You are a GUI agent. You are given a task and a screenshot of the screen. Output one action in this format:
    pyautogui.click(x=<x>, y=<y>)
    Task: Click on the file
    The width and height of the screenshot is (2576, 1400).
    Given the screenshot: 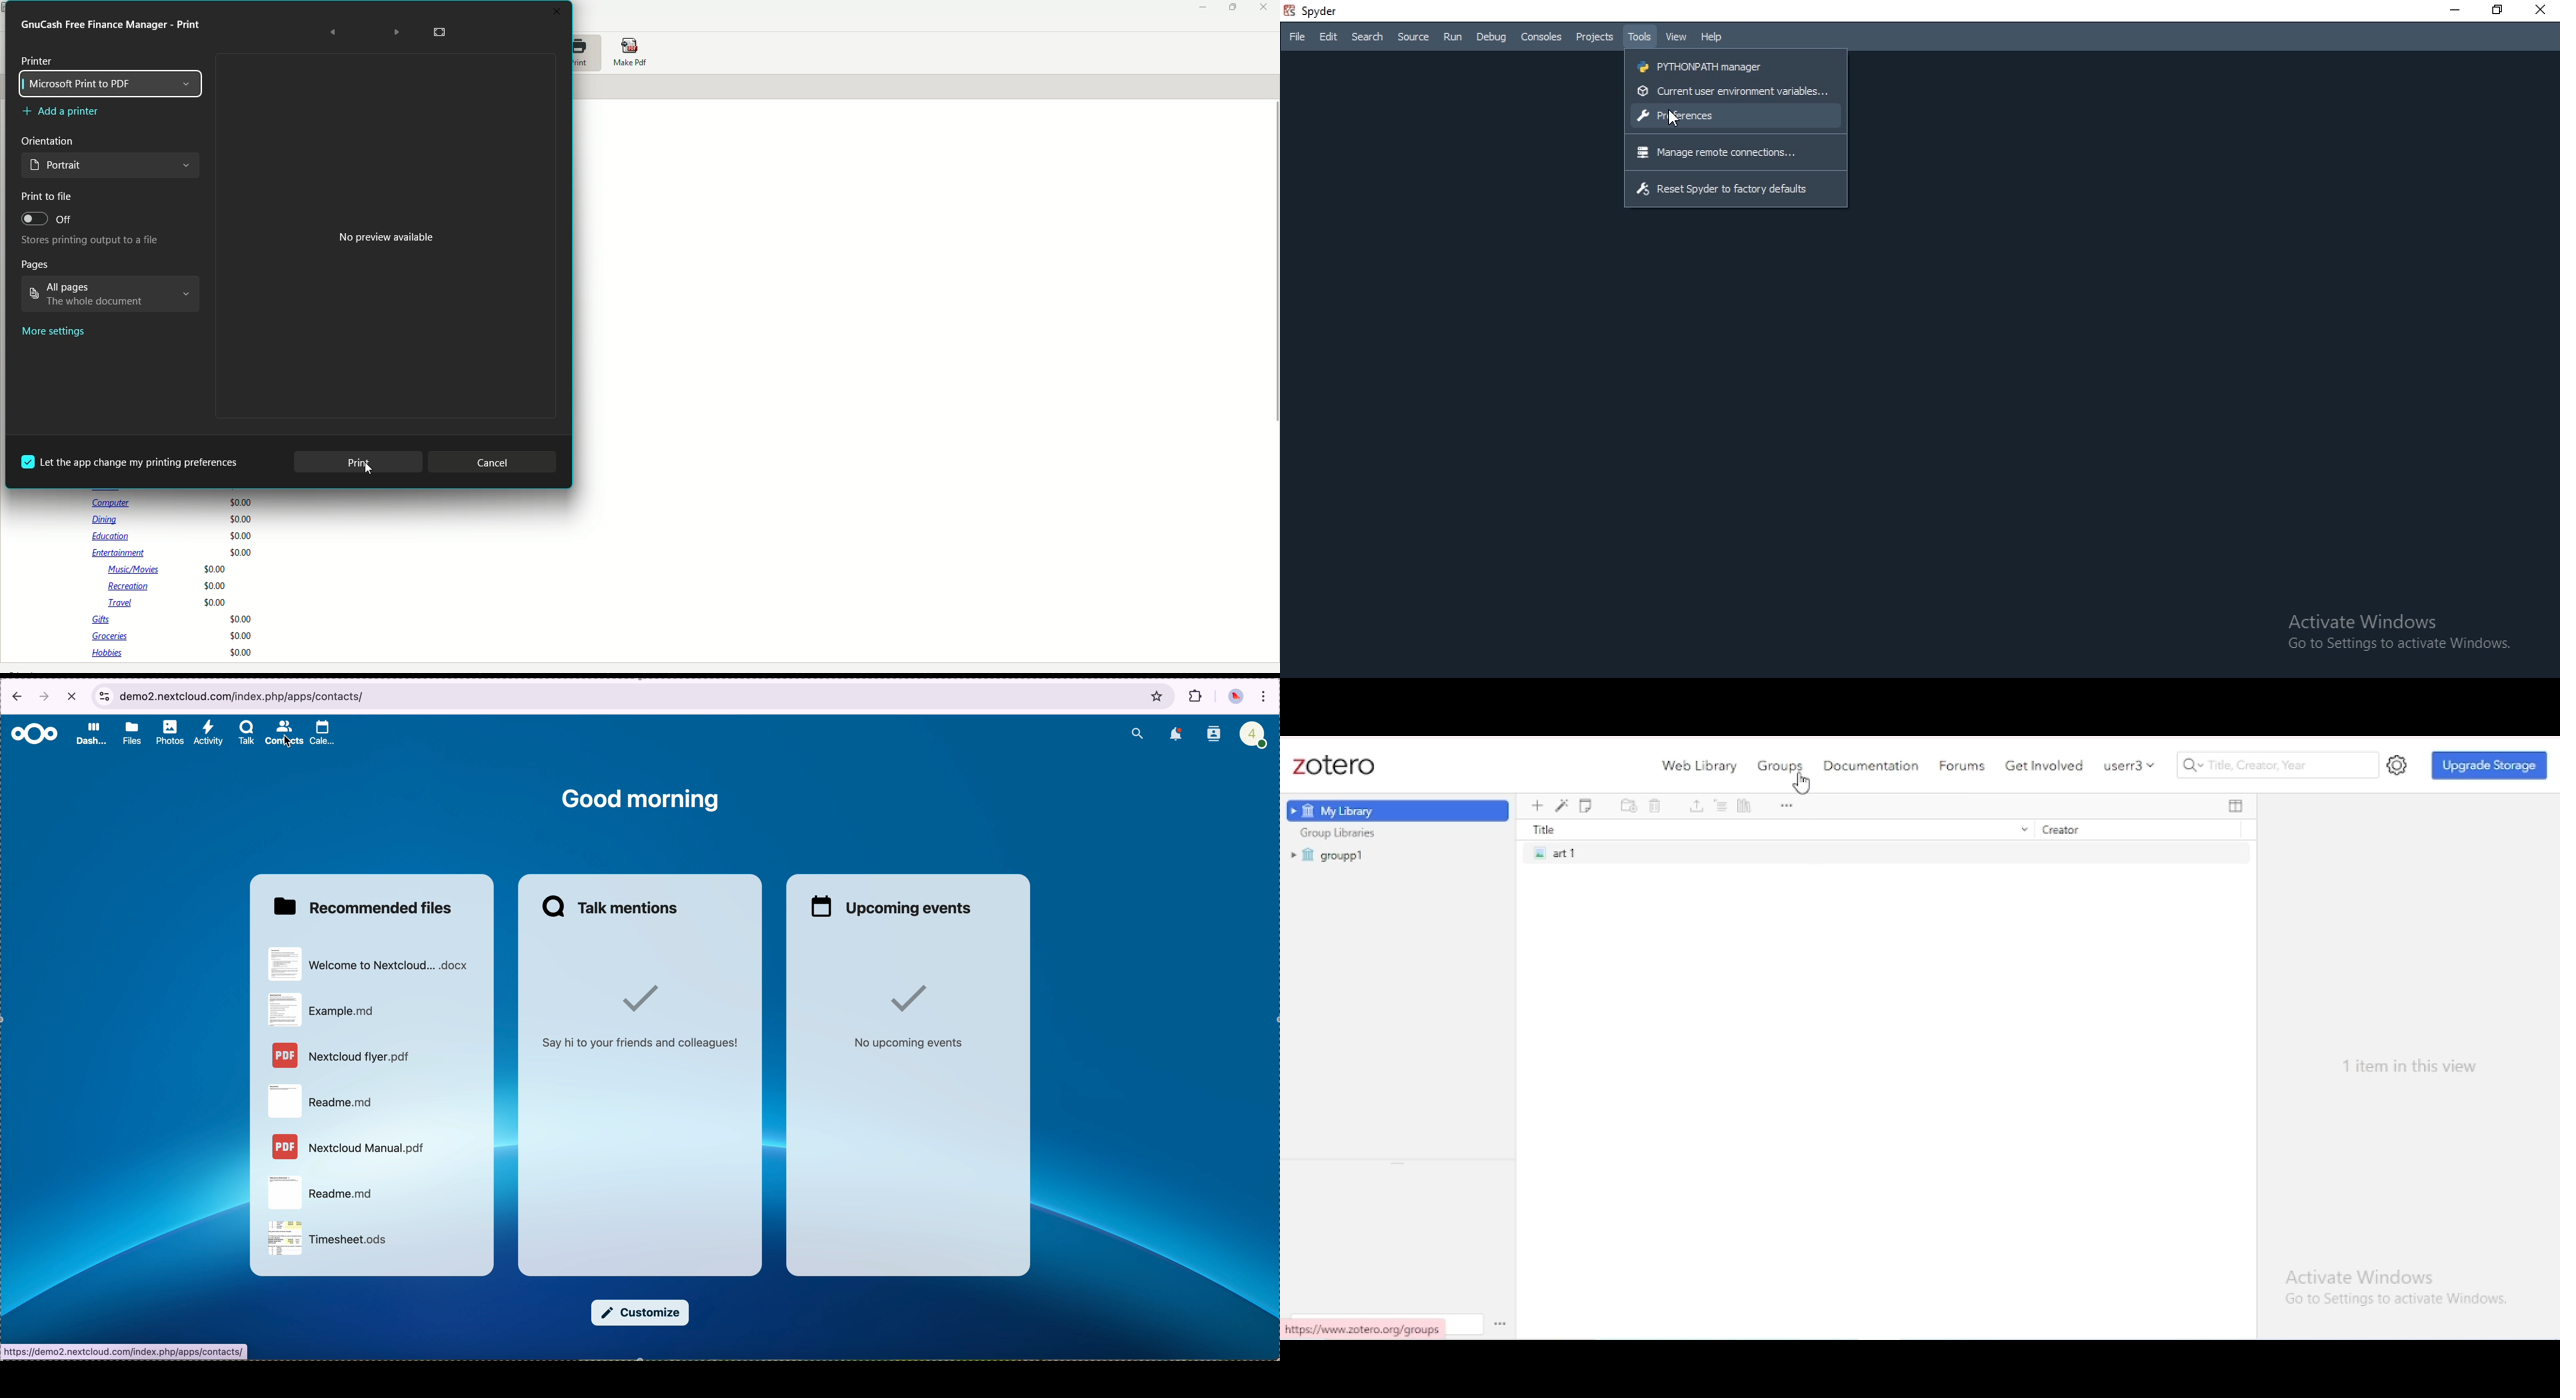 What is the action you would take?
    pyautogui.click(x=325, y=1193)
    